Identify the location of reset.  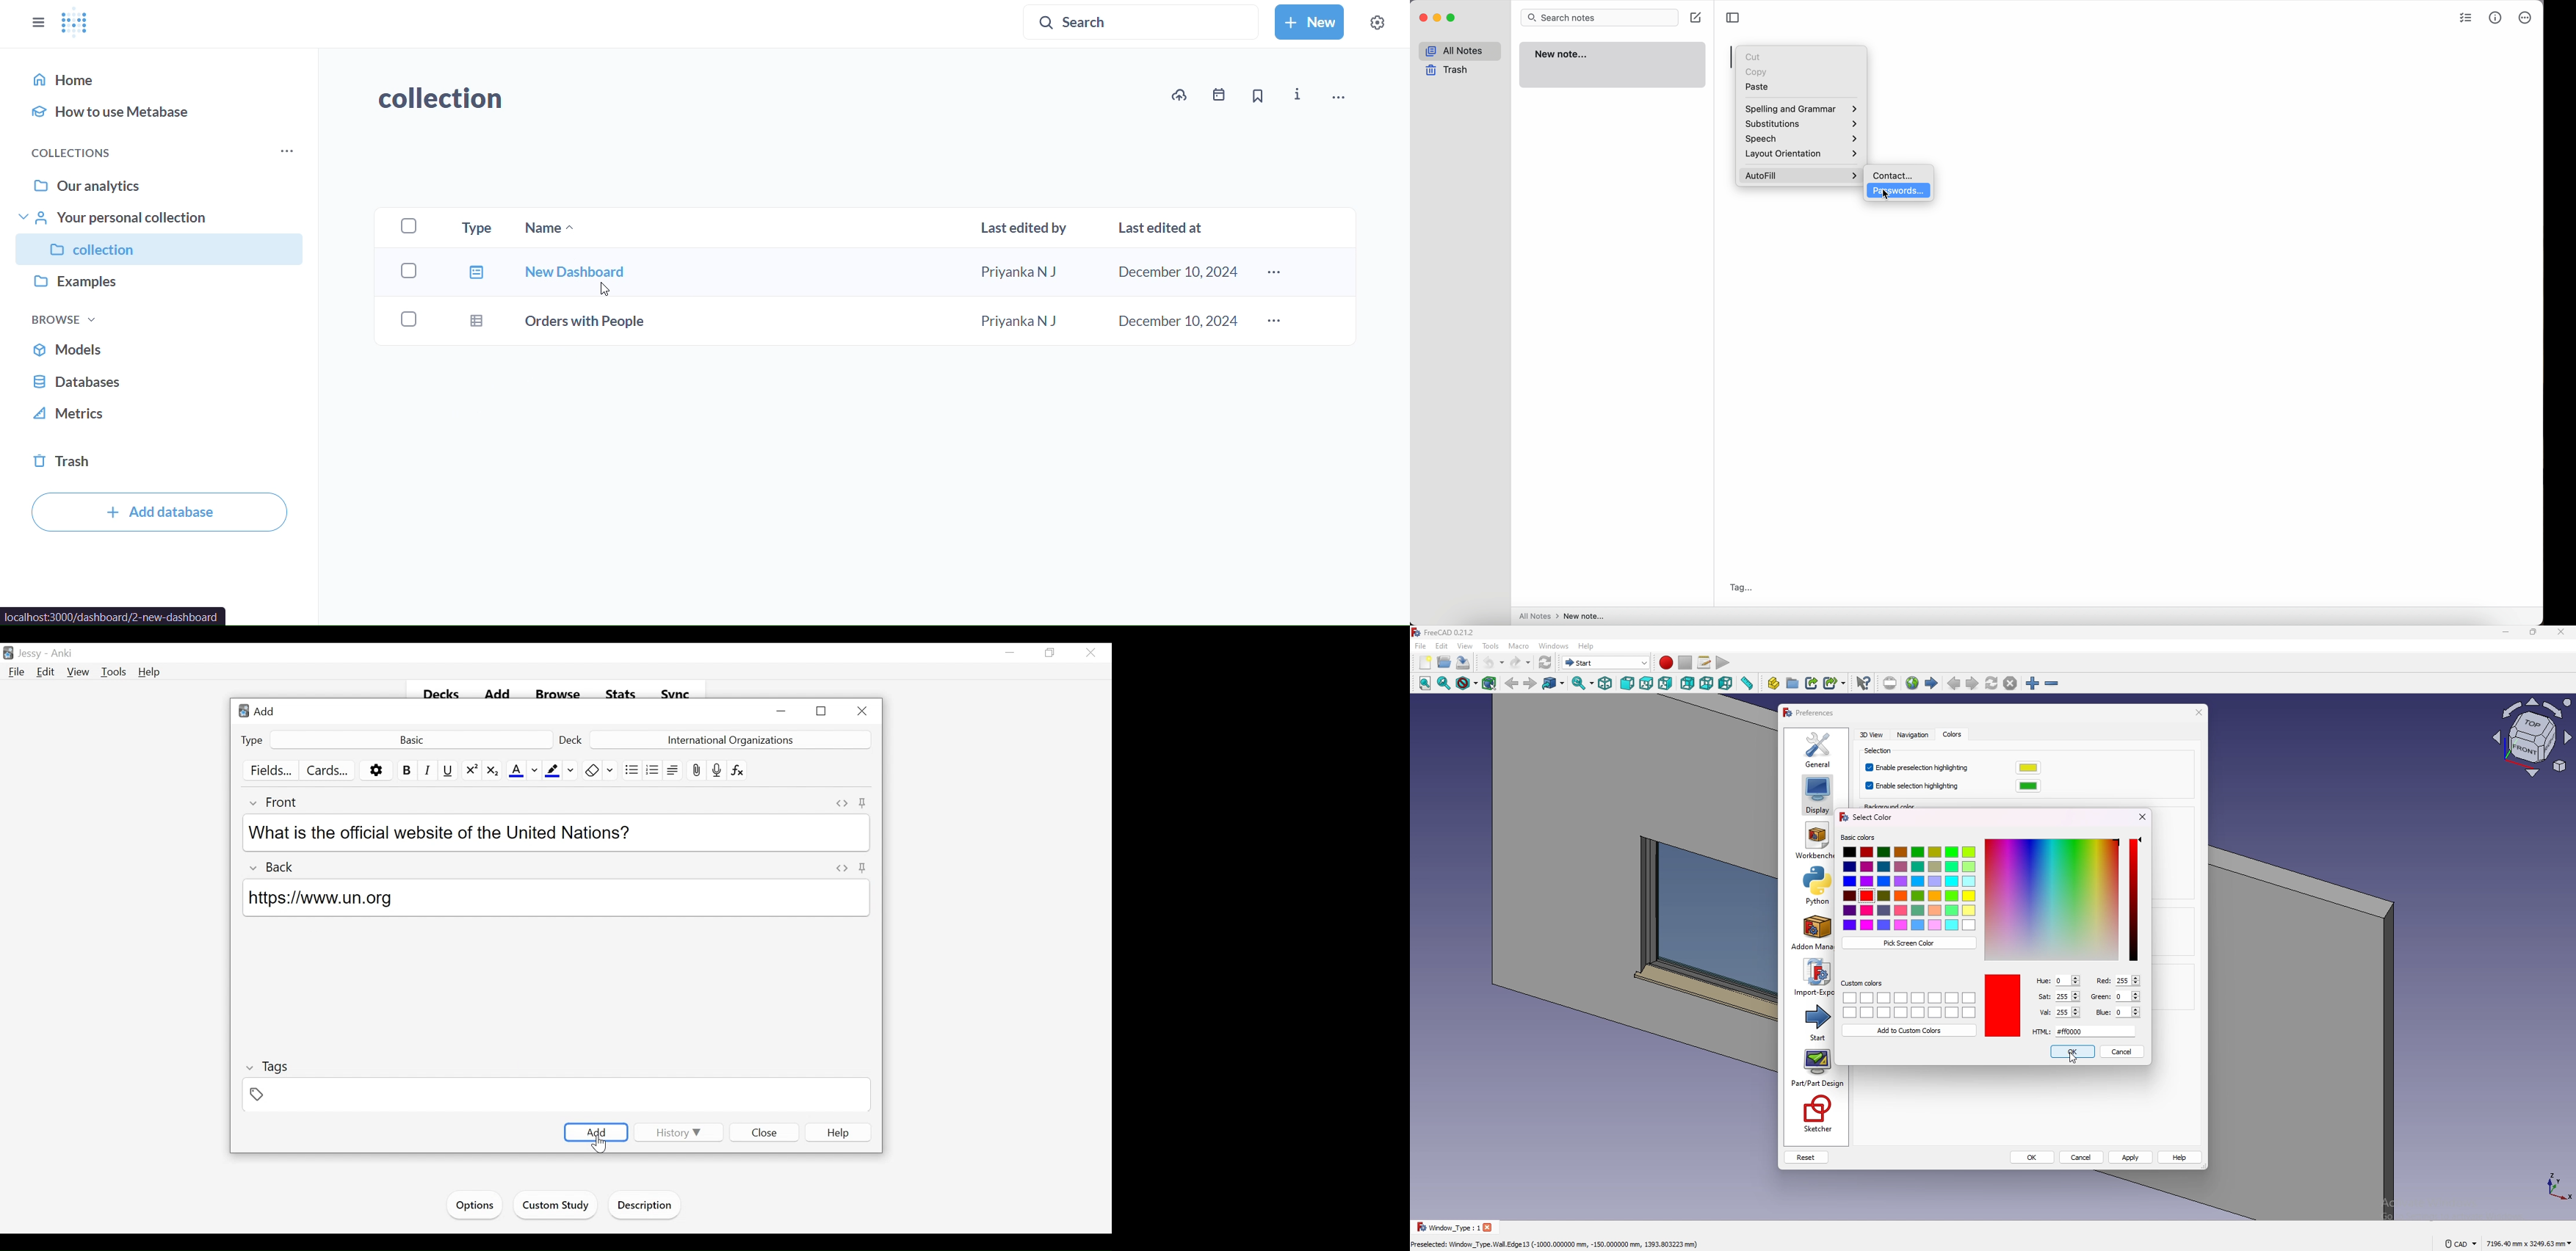
(1806, 1157).